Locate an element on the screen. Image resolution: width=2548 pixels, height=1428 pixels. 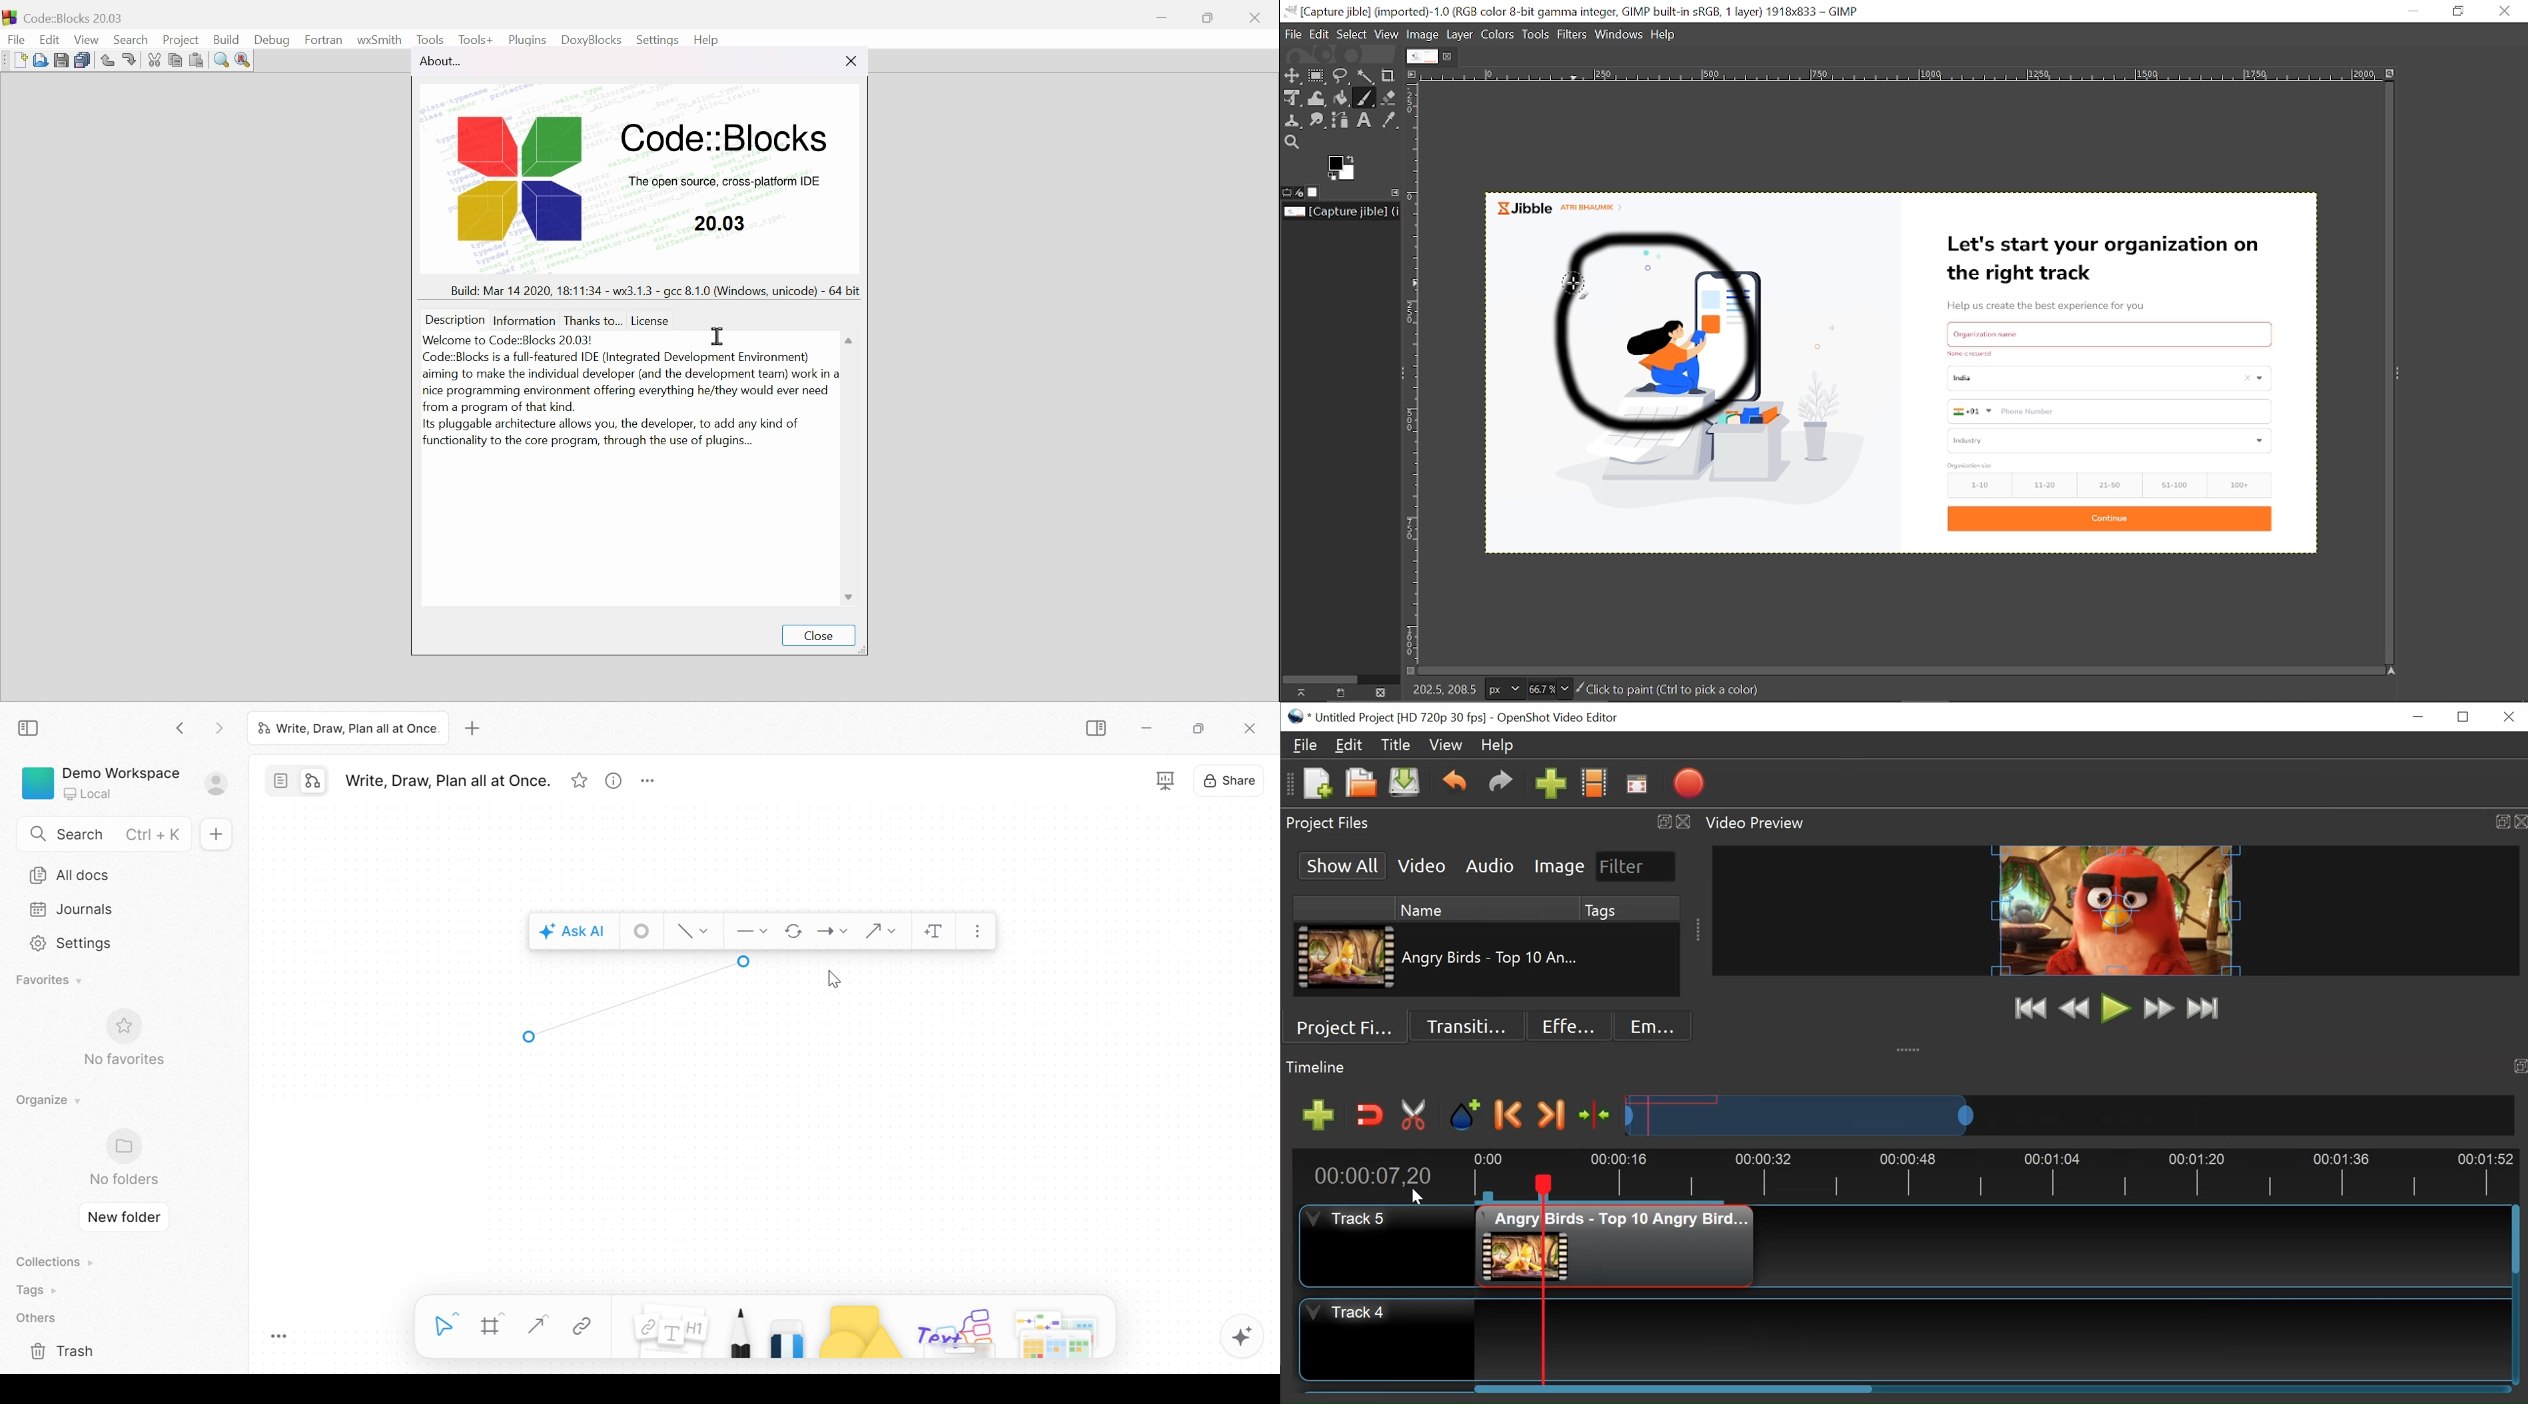
Close is located at coordinates (820, 635).